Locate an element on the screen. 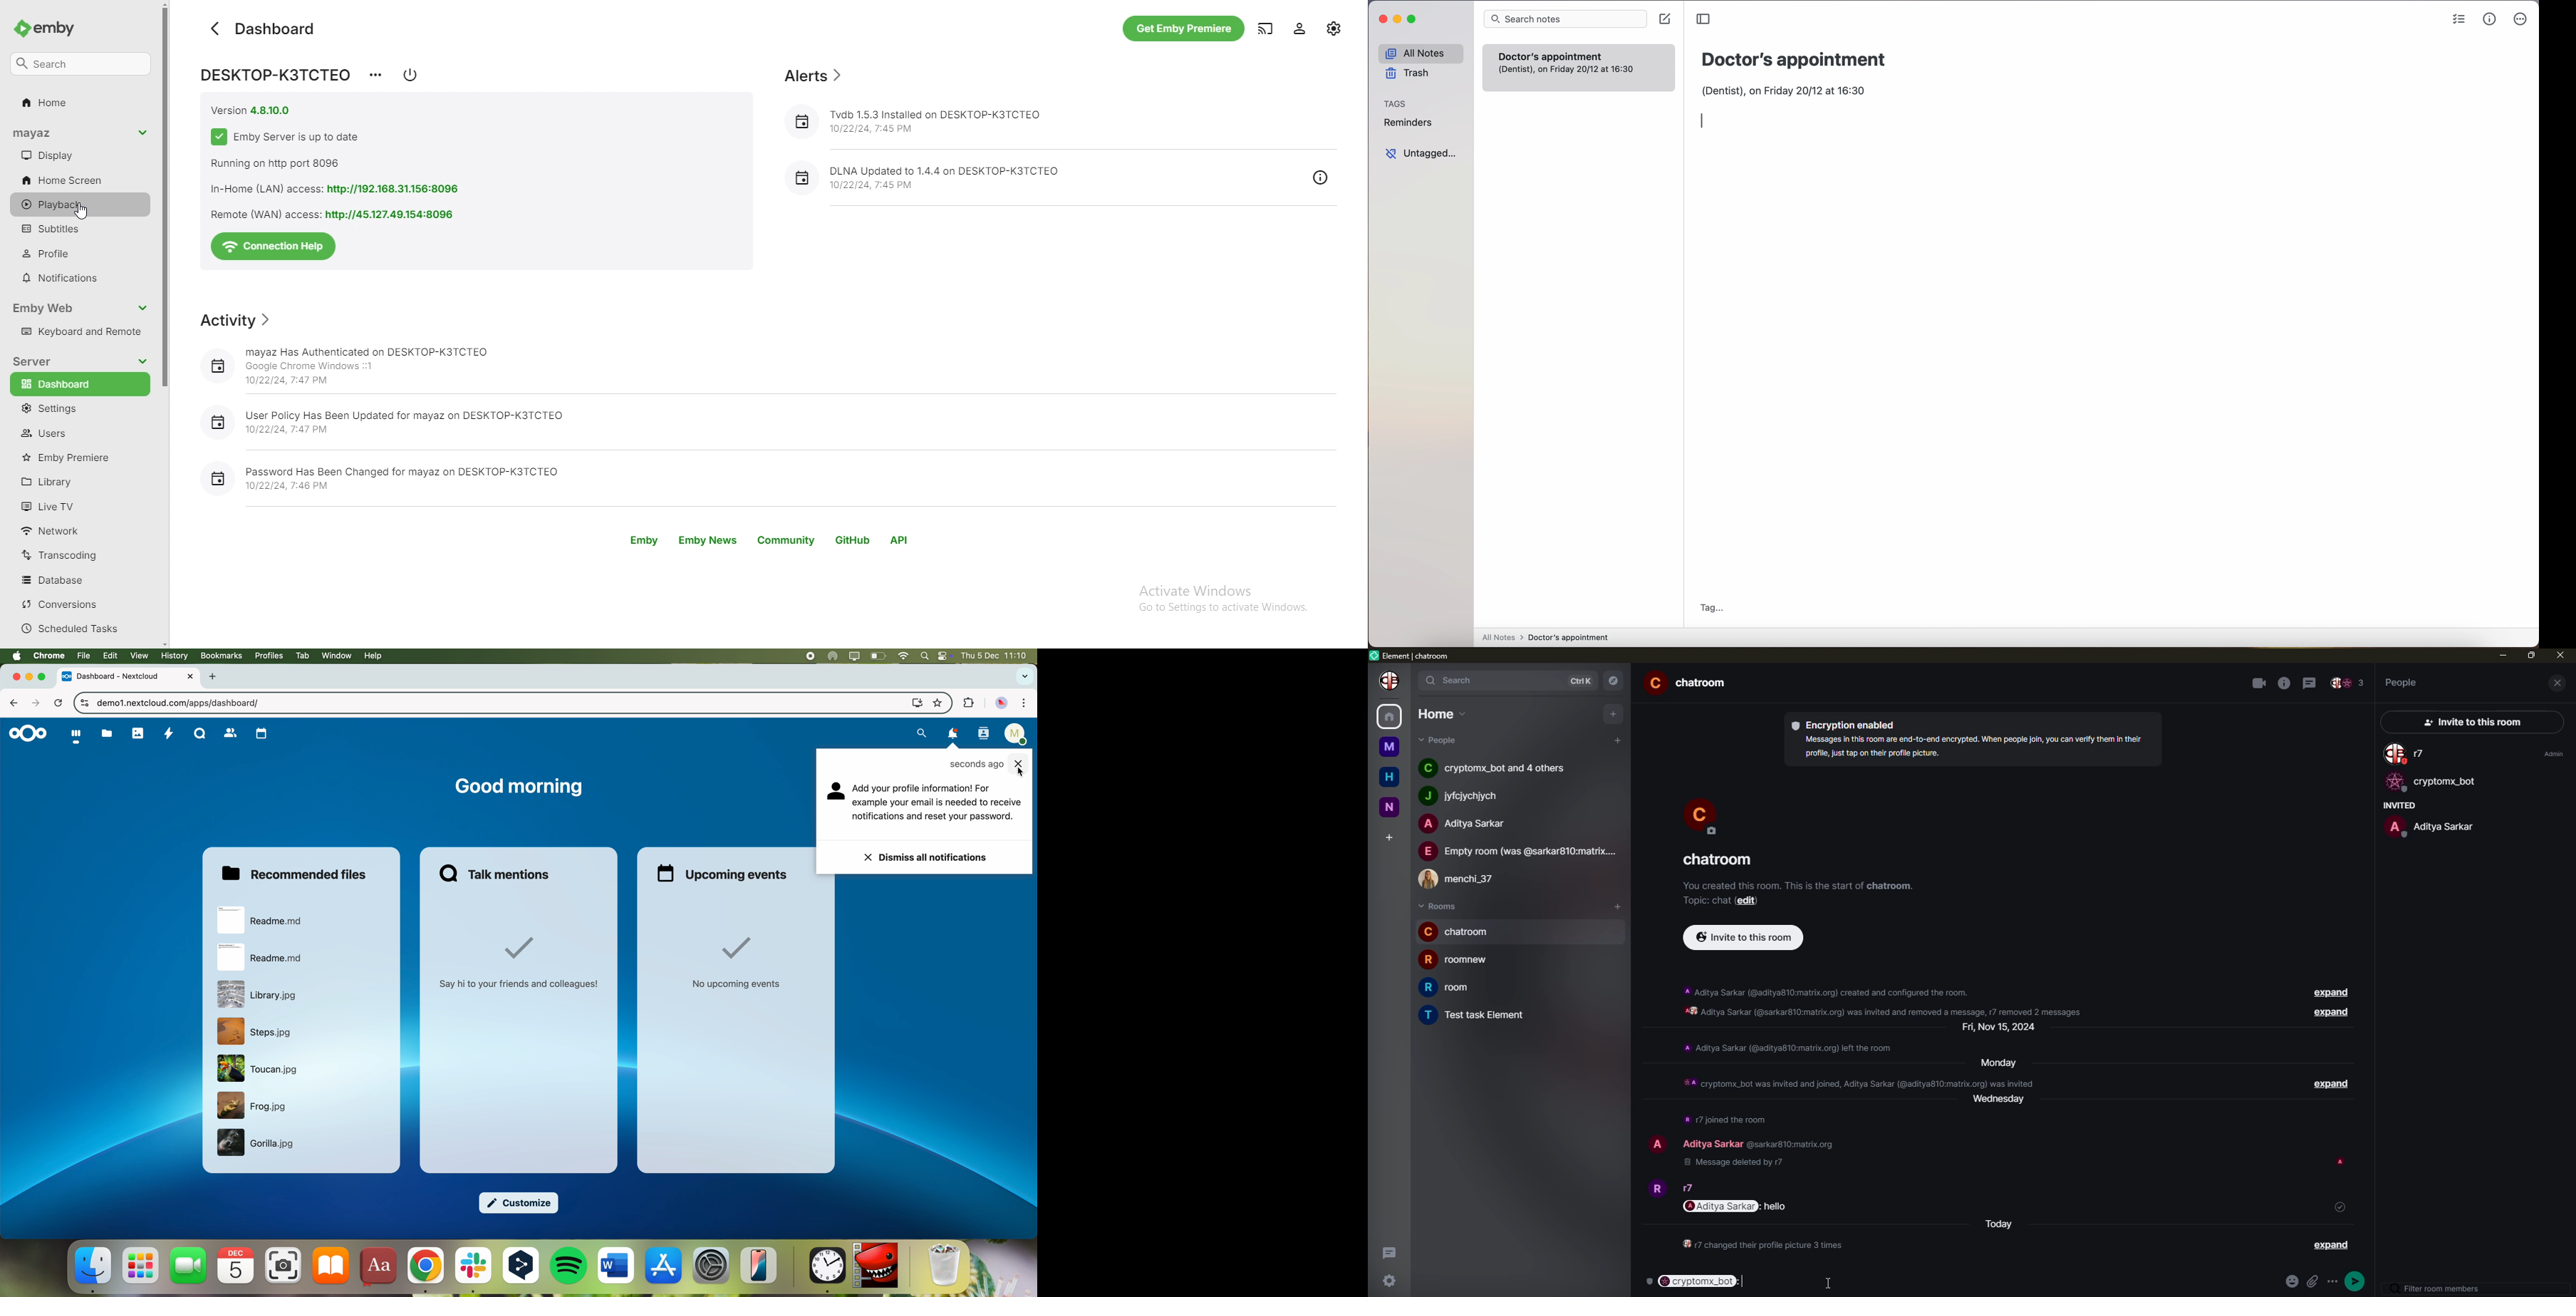 Image resolution: width=2576 pixels, height=1316 pixels. calendar is located at coordinates (237, 1265).